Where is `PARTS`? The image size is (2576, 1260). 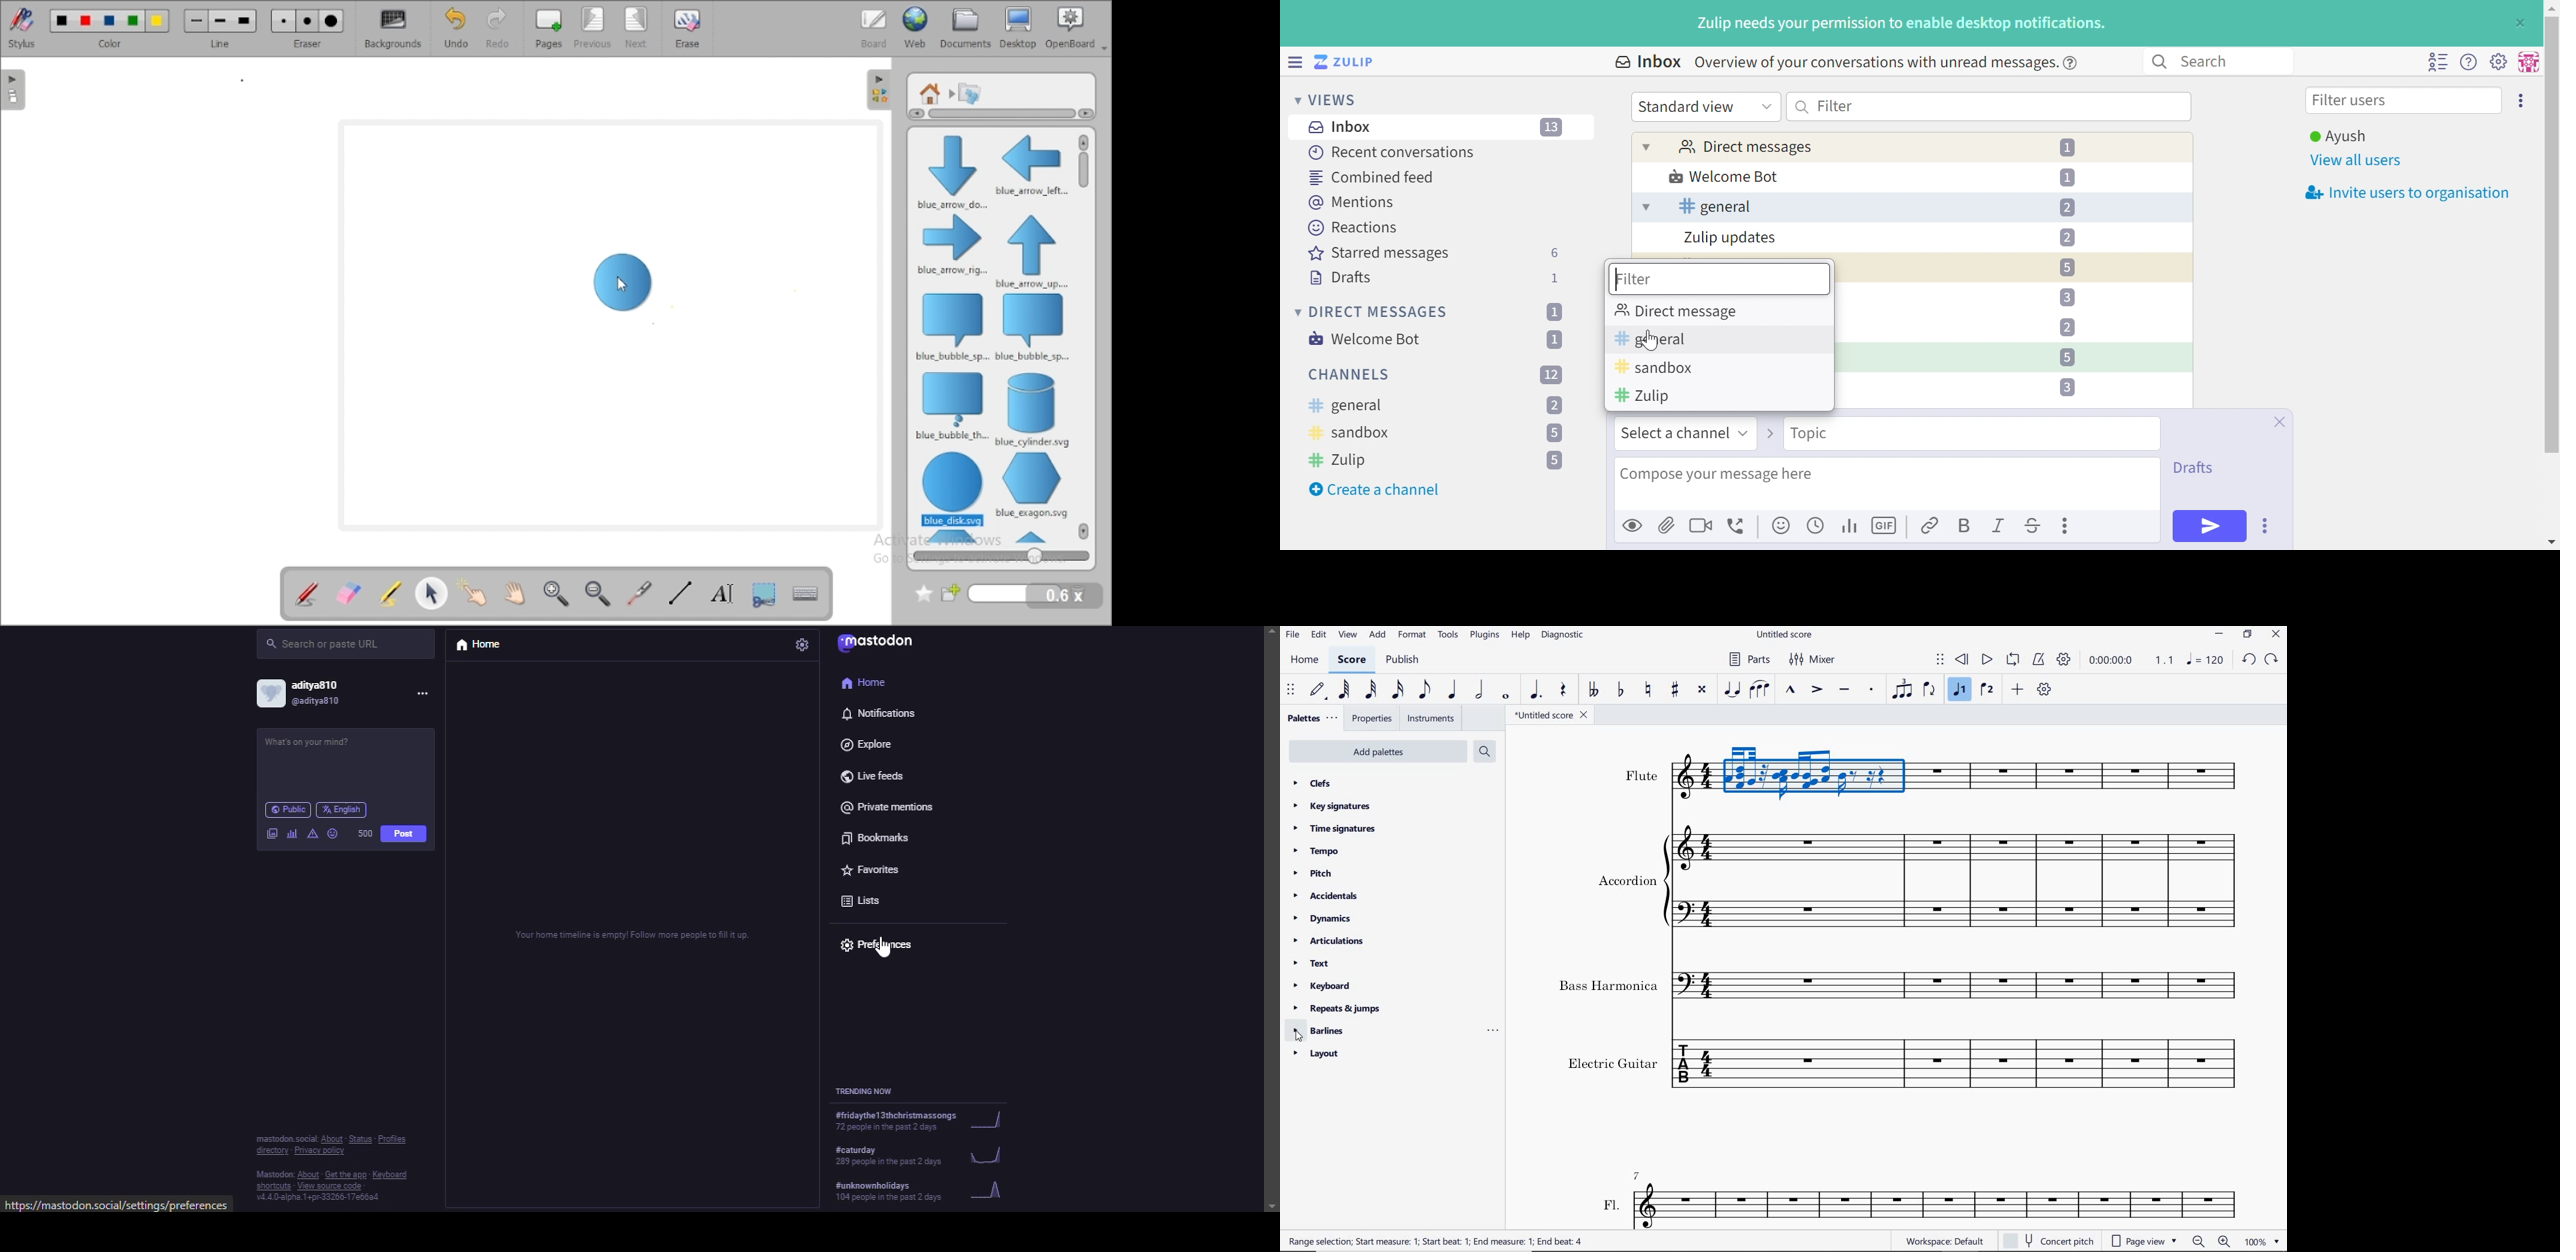 PARTS is located at coordinates (1748, 661).